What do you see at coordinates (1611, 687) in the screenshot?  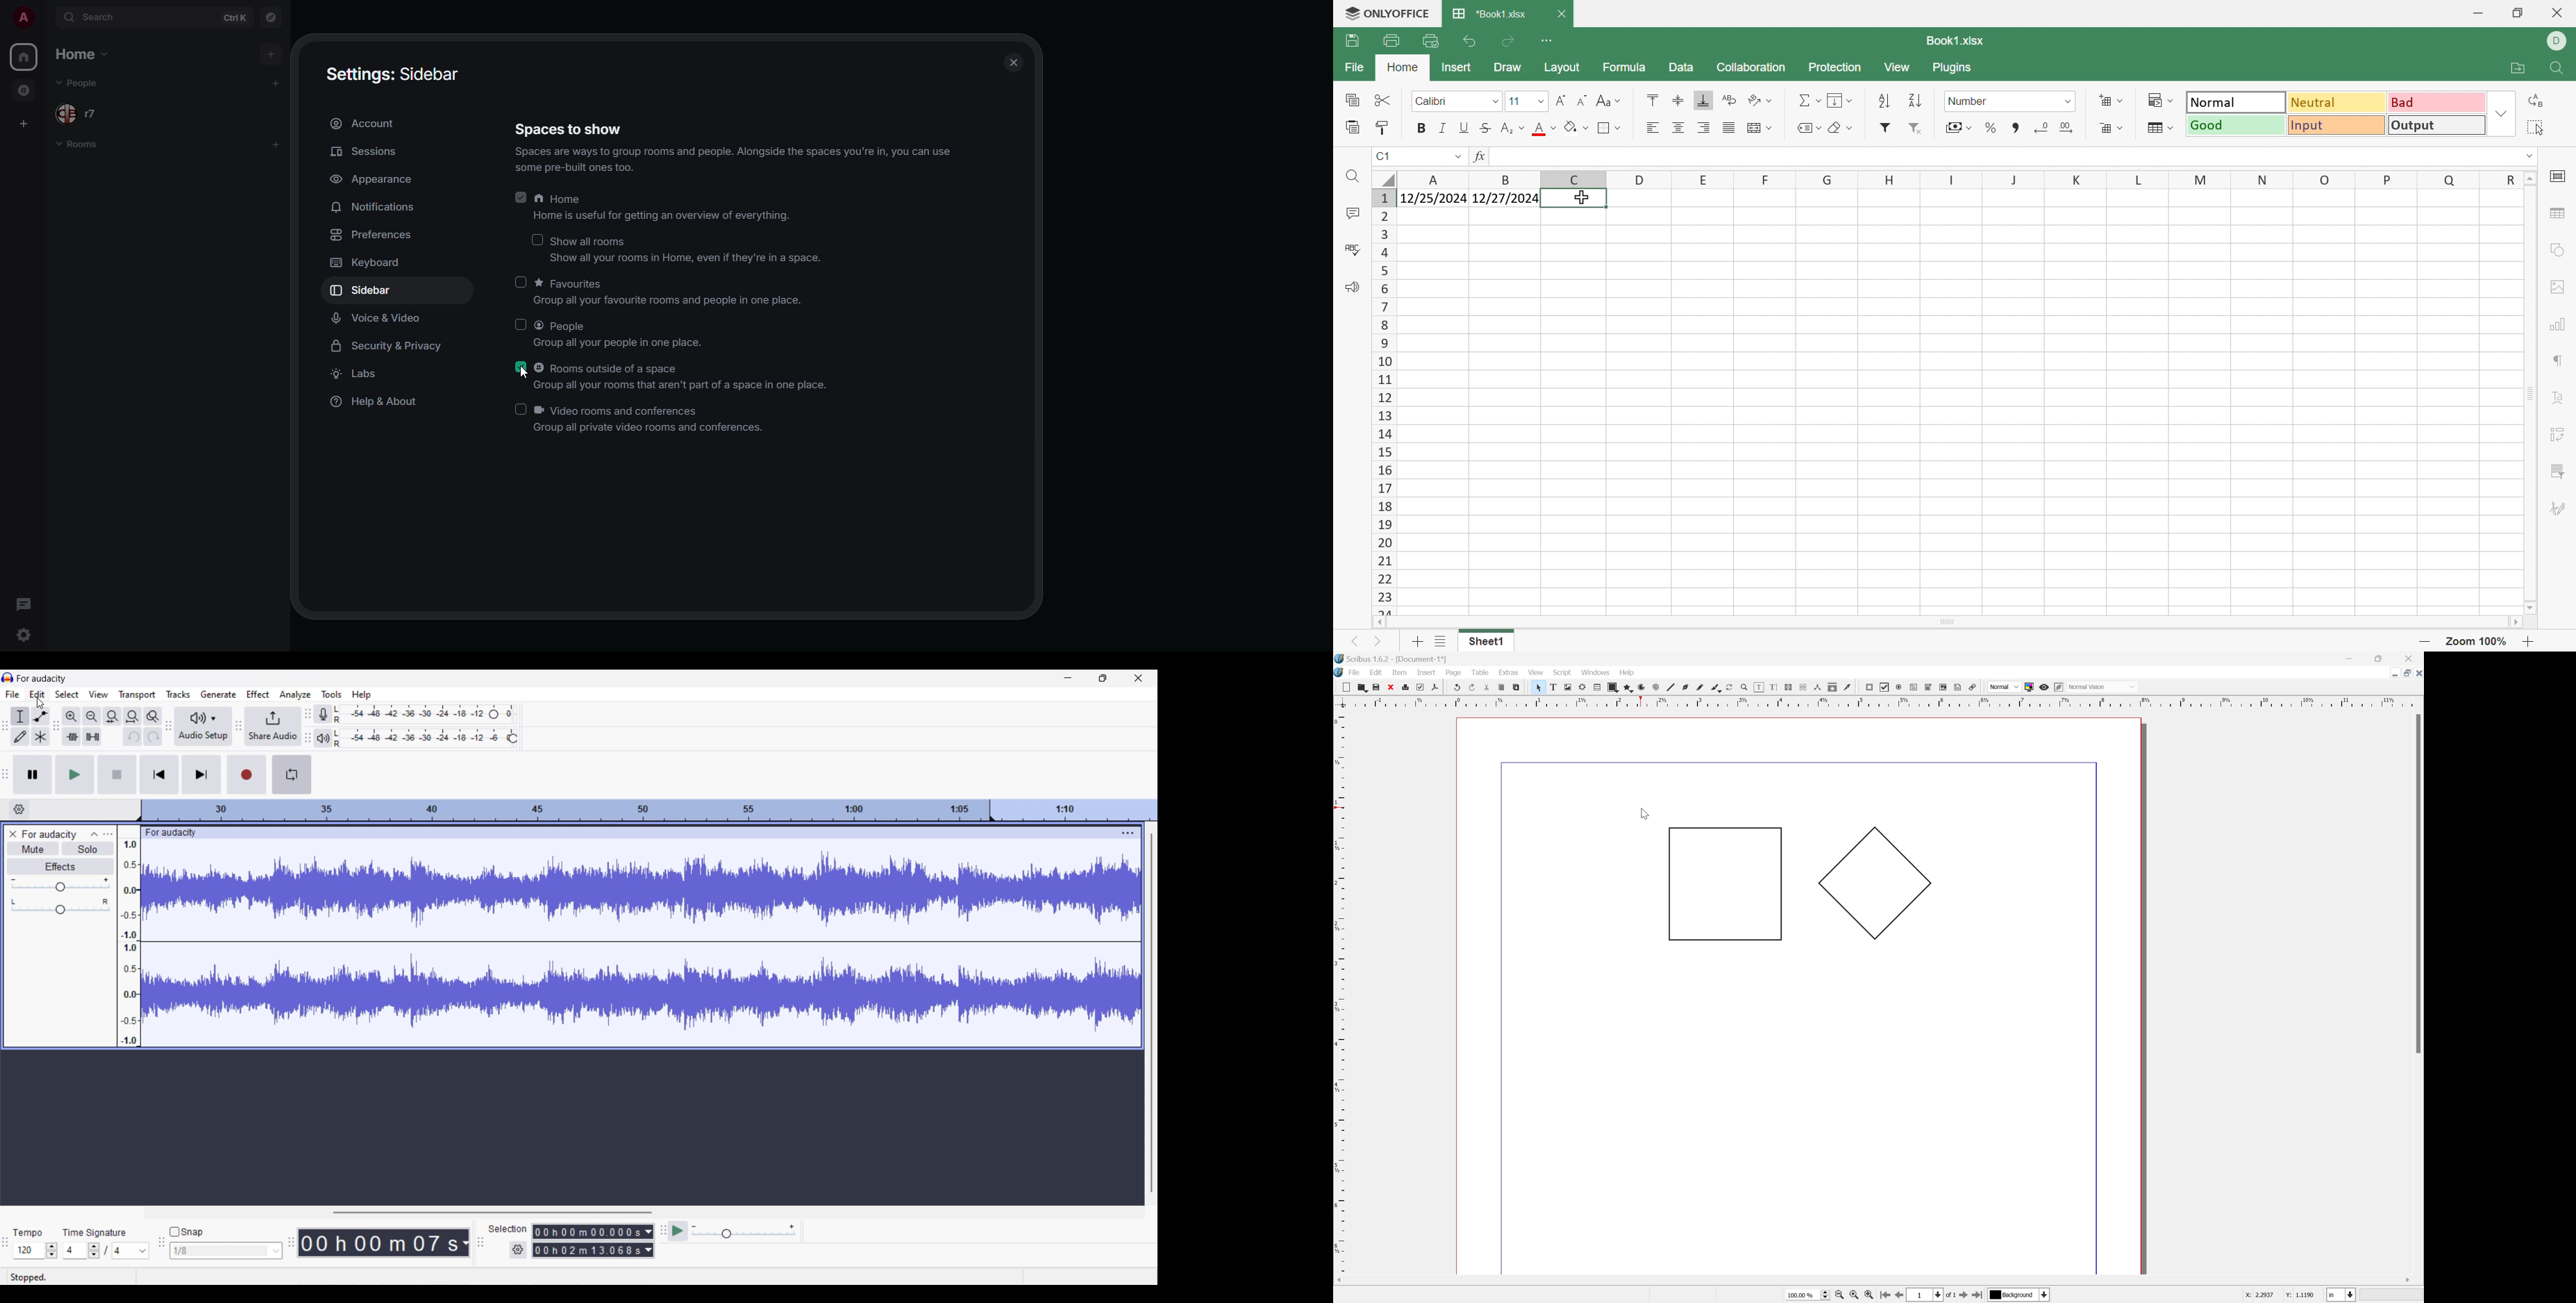 I see `shape` at bounding box center [1611, 687].